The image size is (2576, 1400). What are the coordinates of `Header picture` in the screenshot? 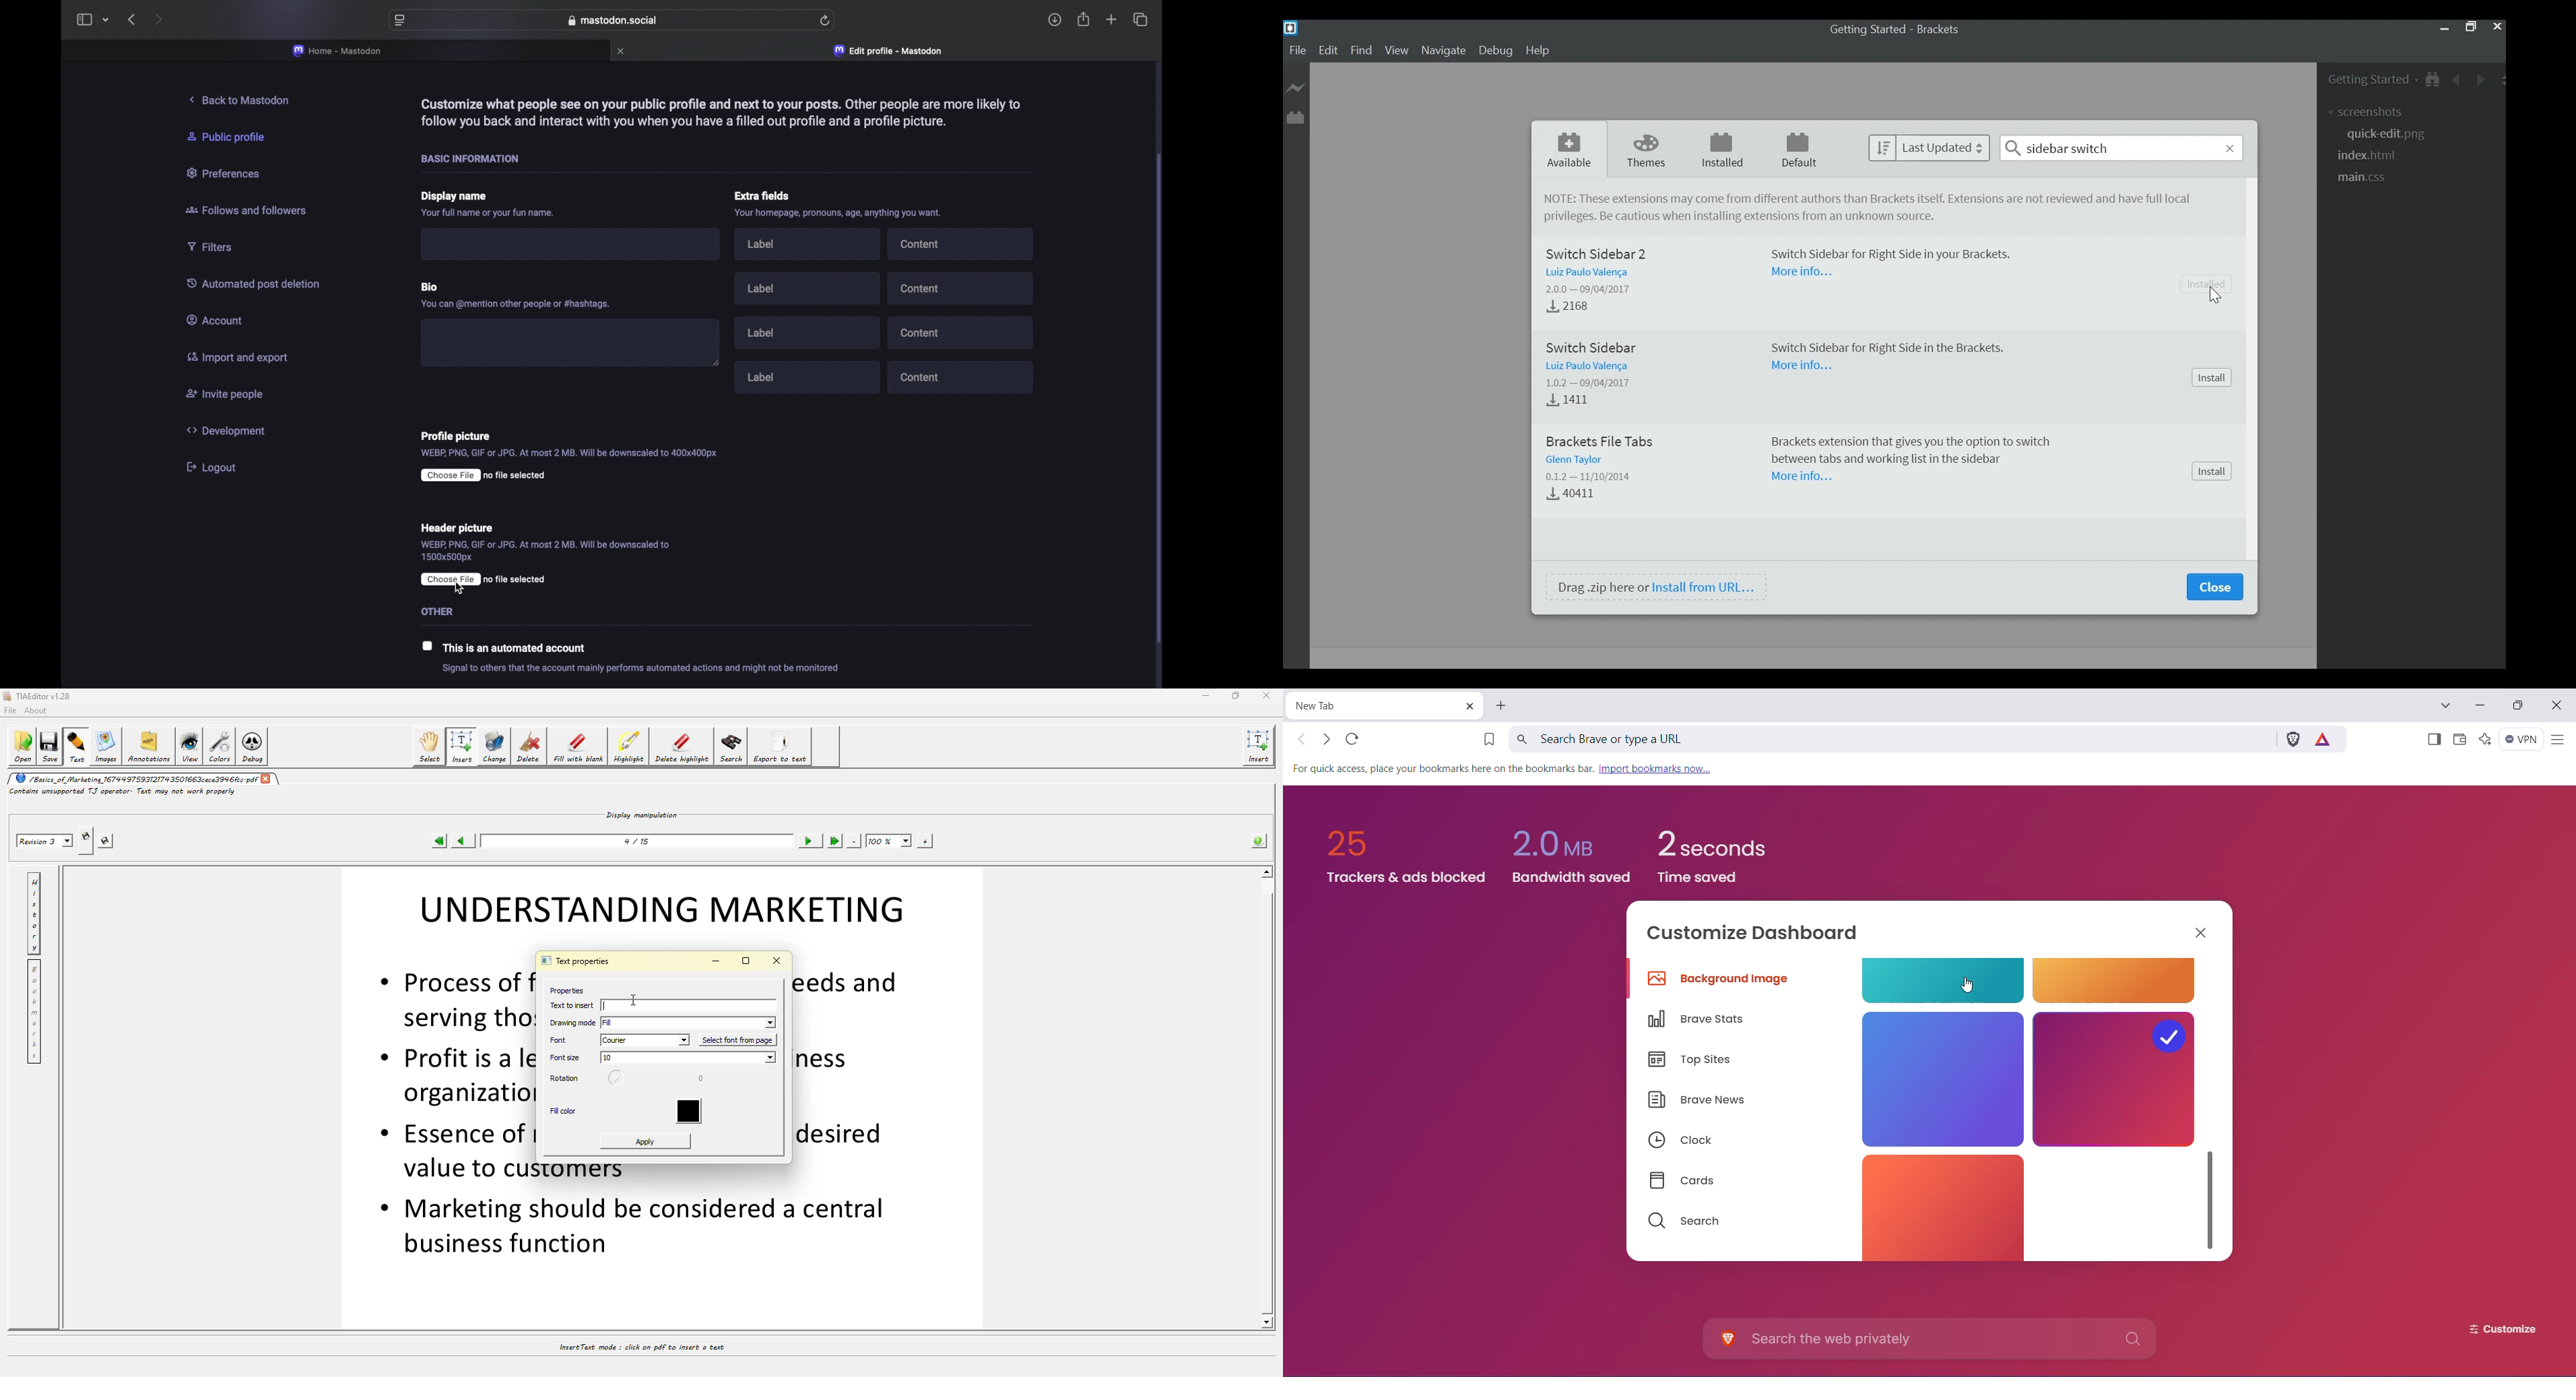 It's located at (457, 527).